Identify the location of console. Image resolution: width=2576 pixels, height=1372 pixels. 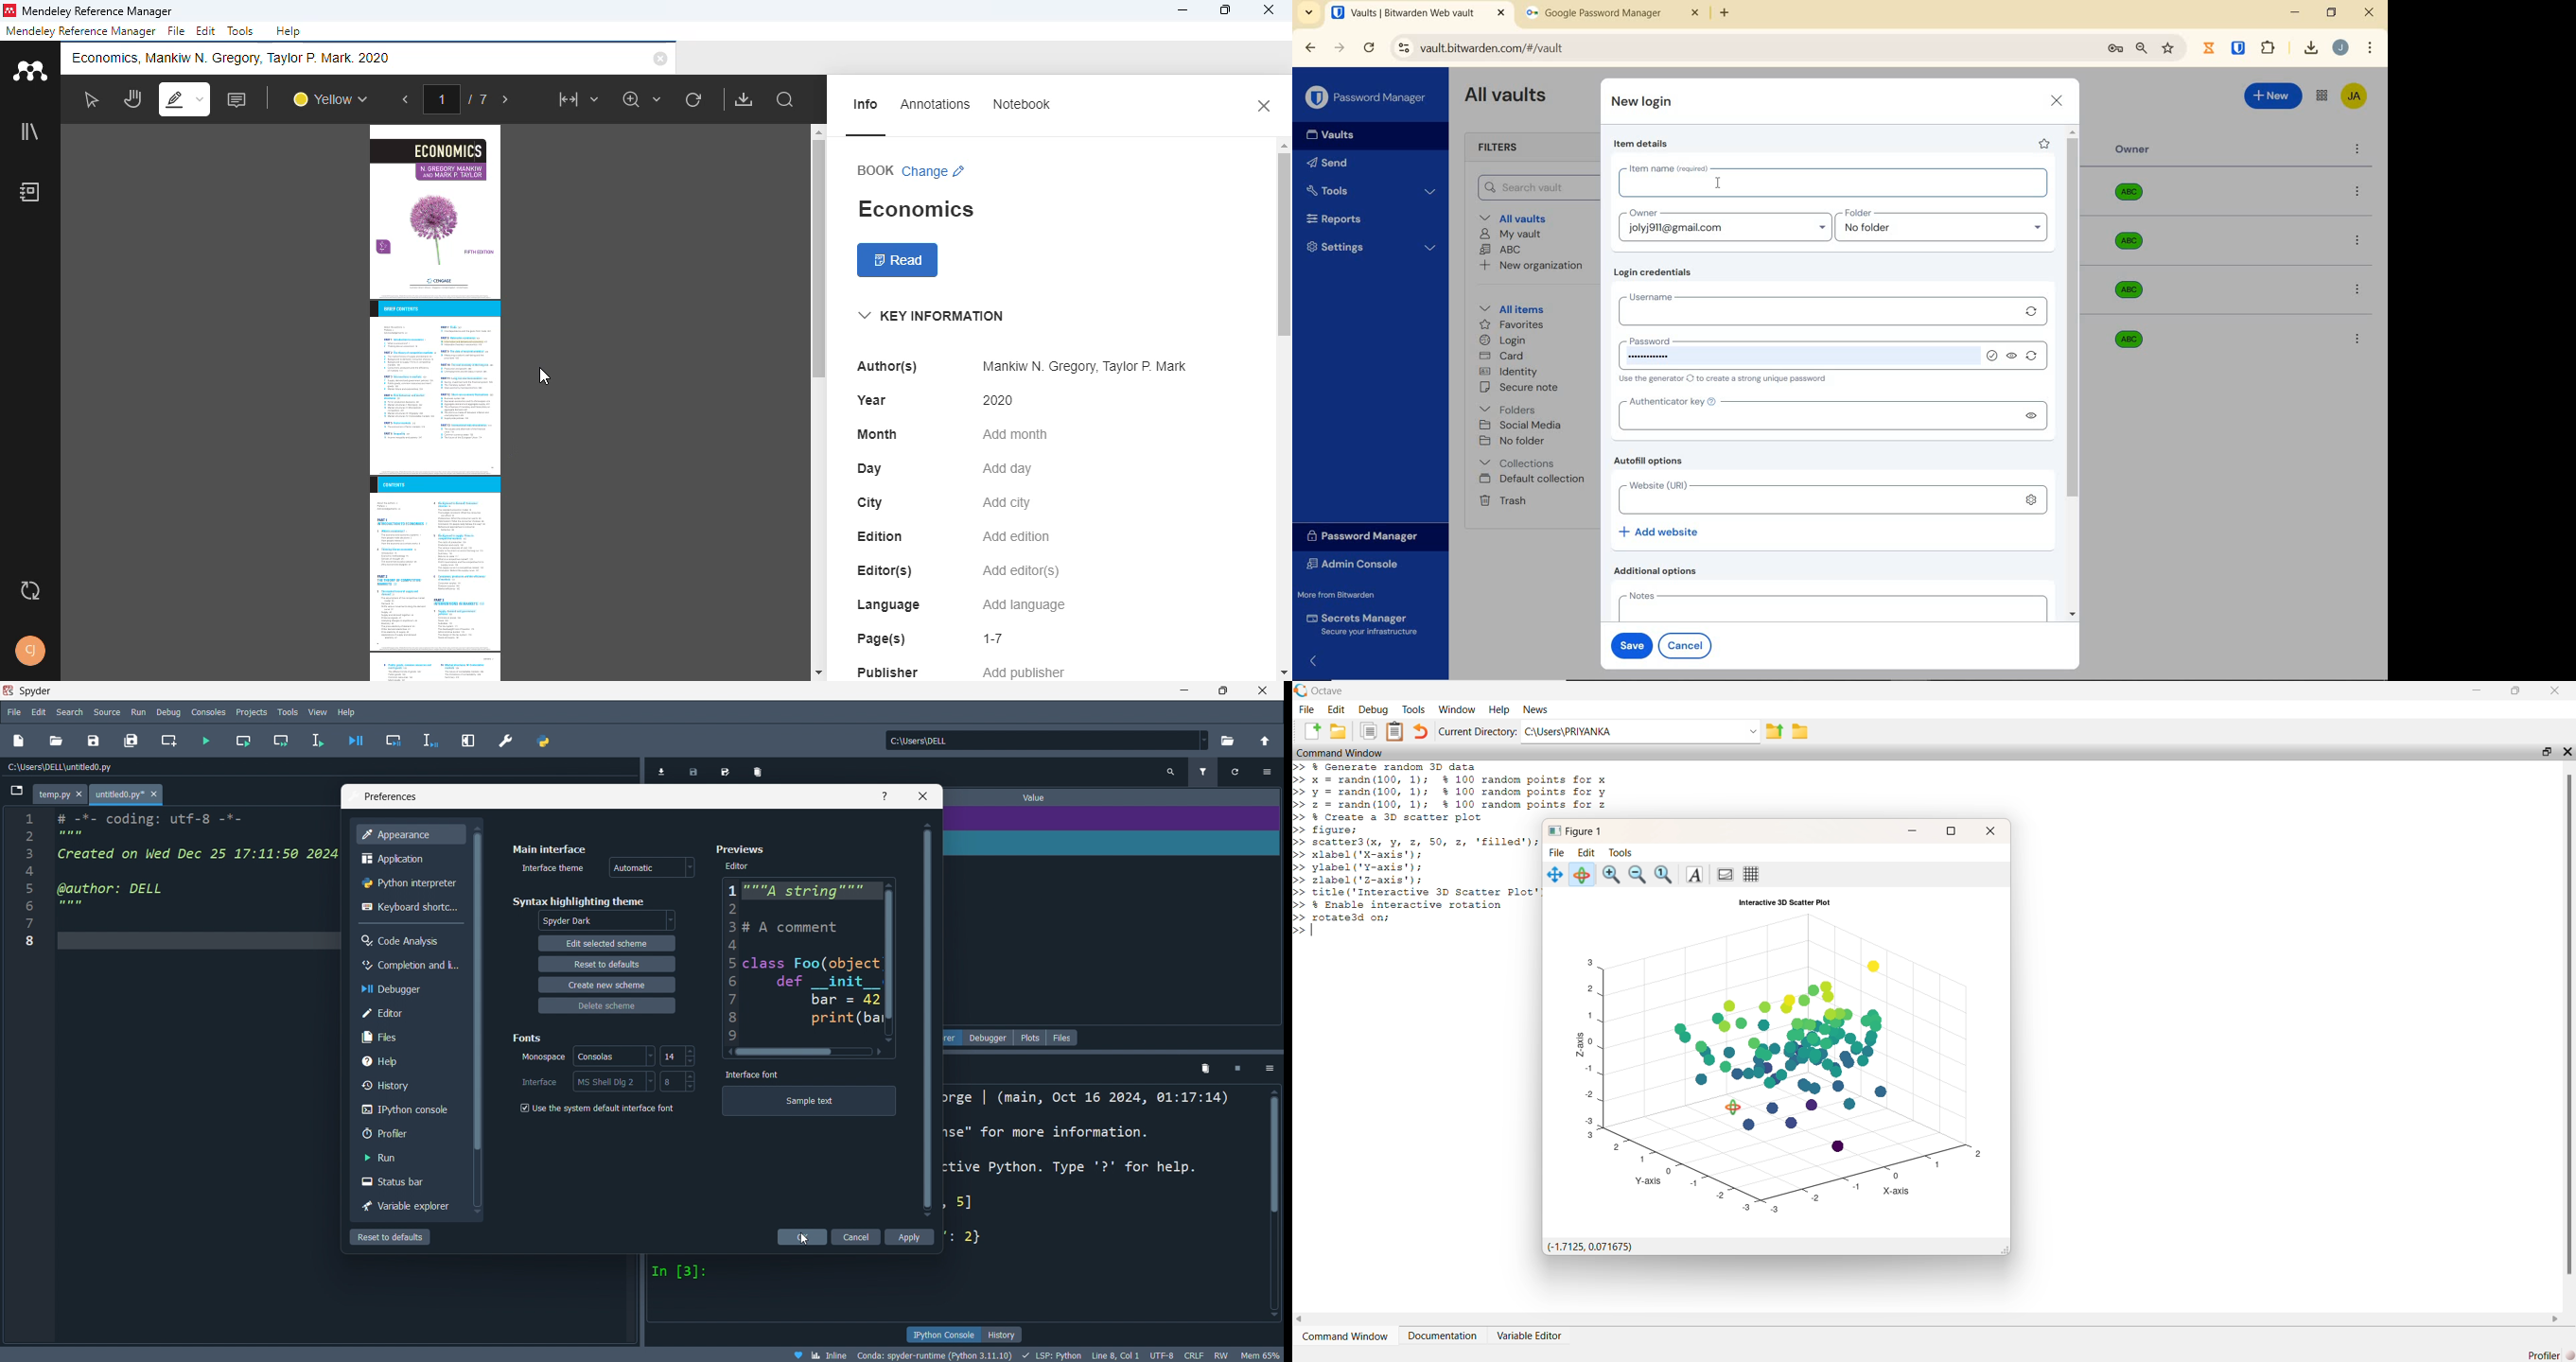
(410, 1107).